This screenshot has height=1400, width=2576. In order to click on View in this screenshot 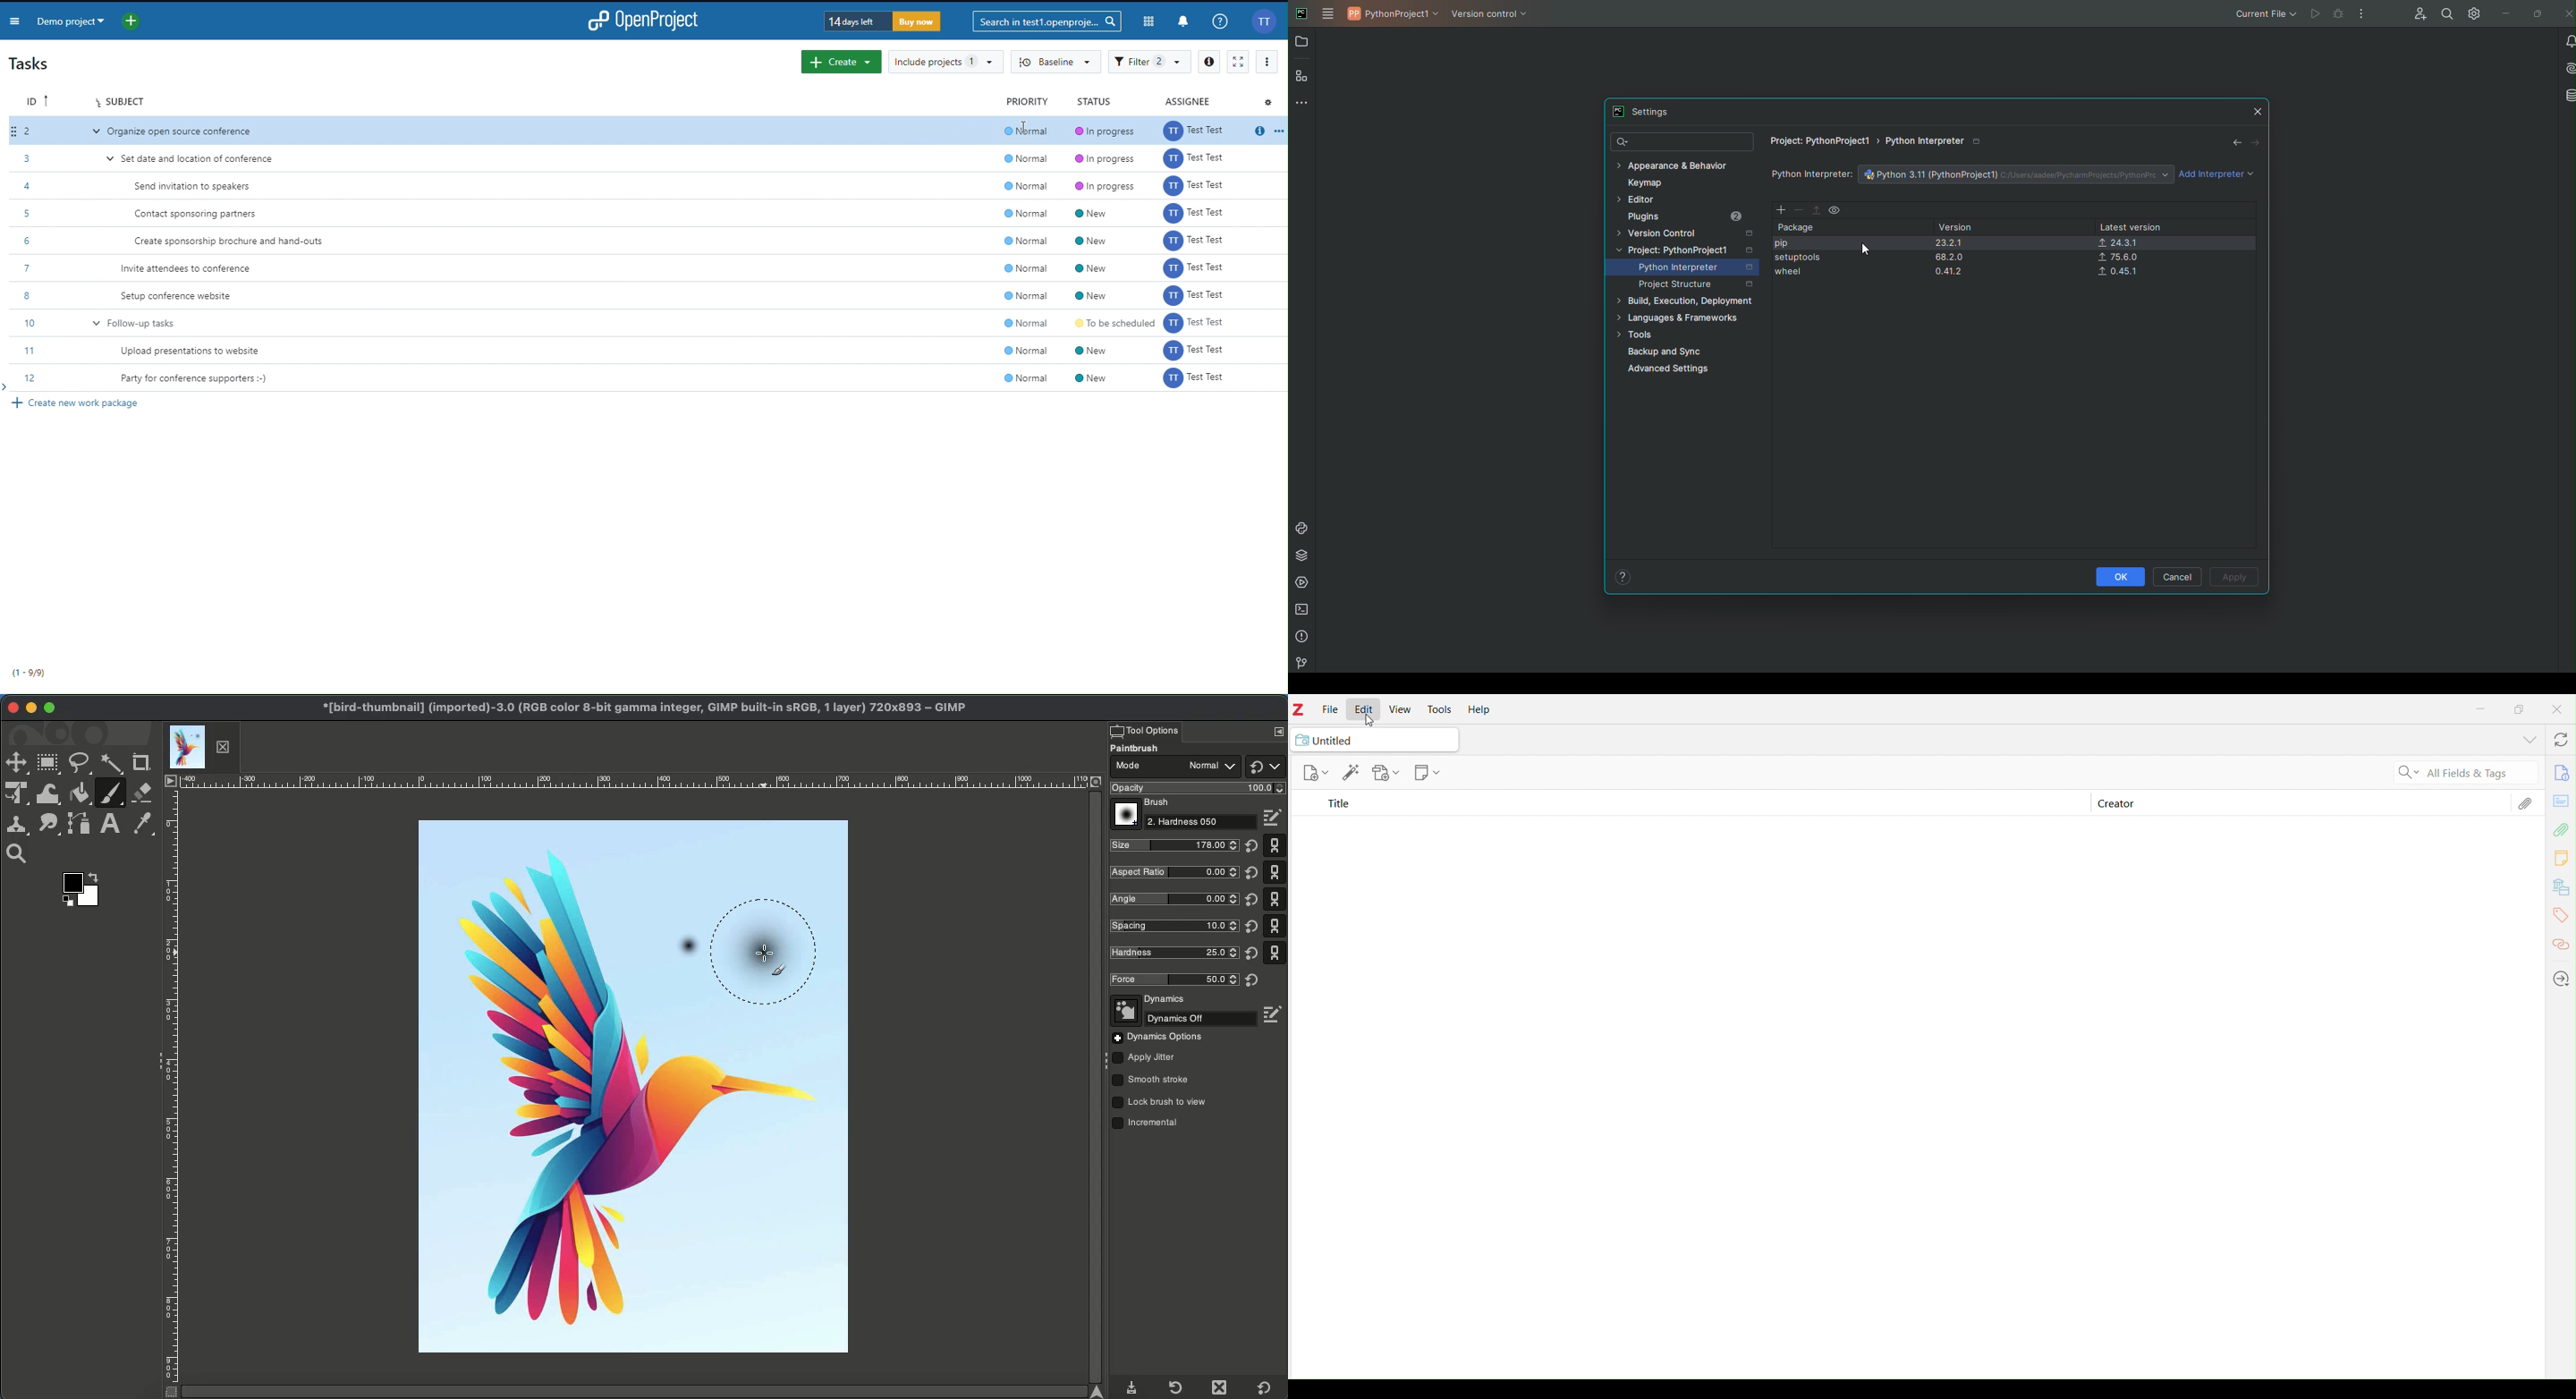, I will do `click(1836, 210)`.